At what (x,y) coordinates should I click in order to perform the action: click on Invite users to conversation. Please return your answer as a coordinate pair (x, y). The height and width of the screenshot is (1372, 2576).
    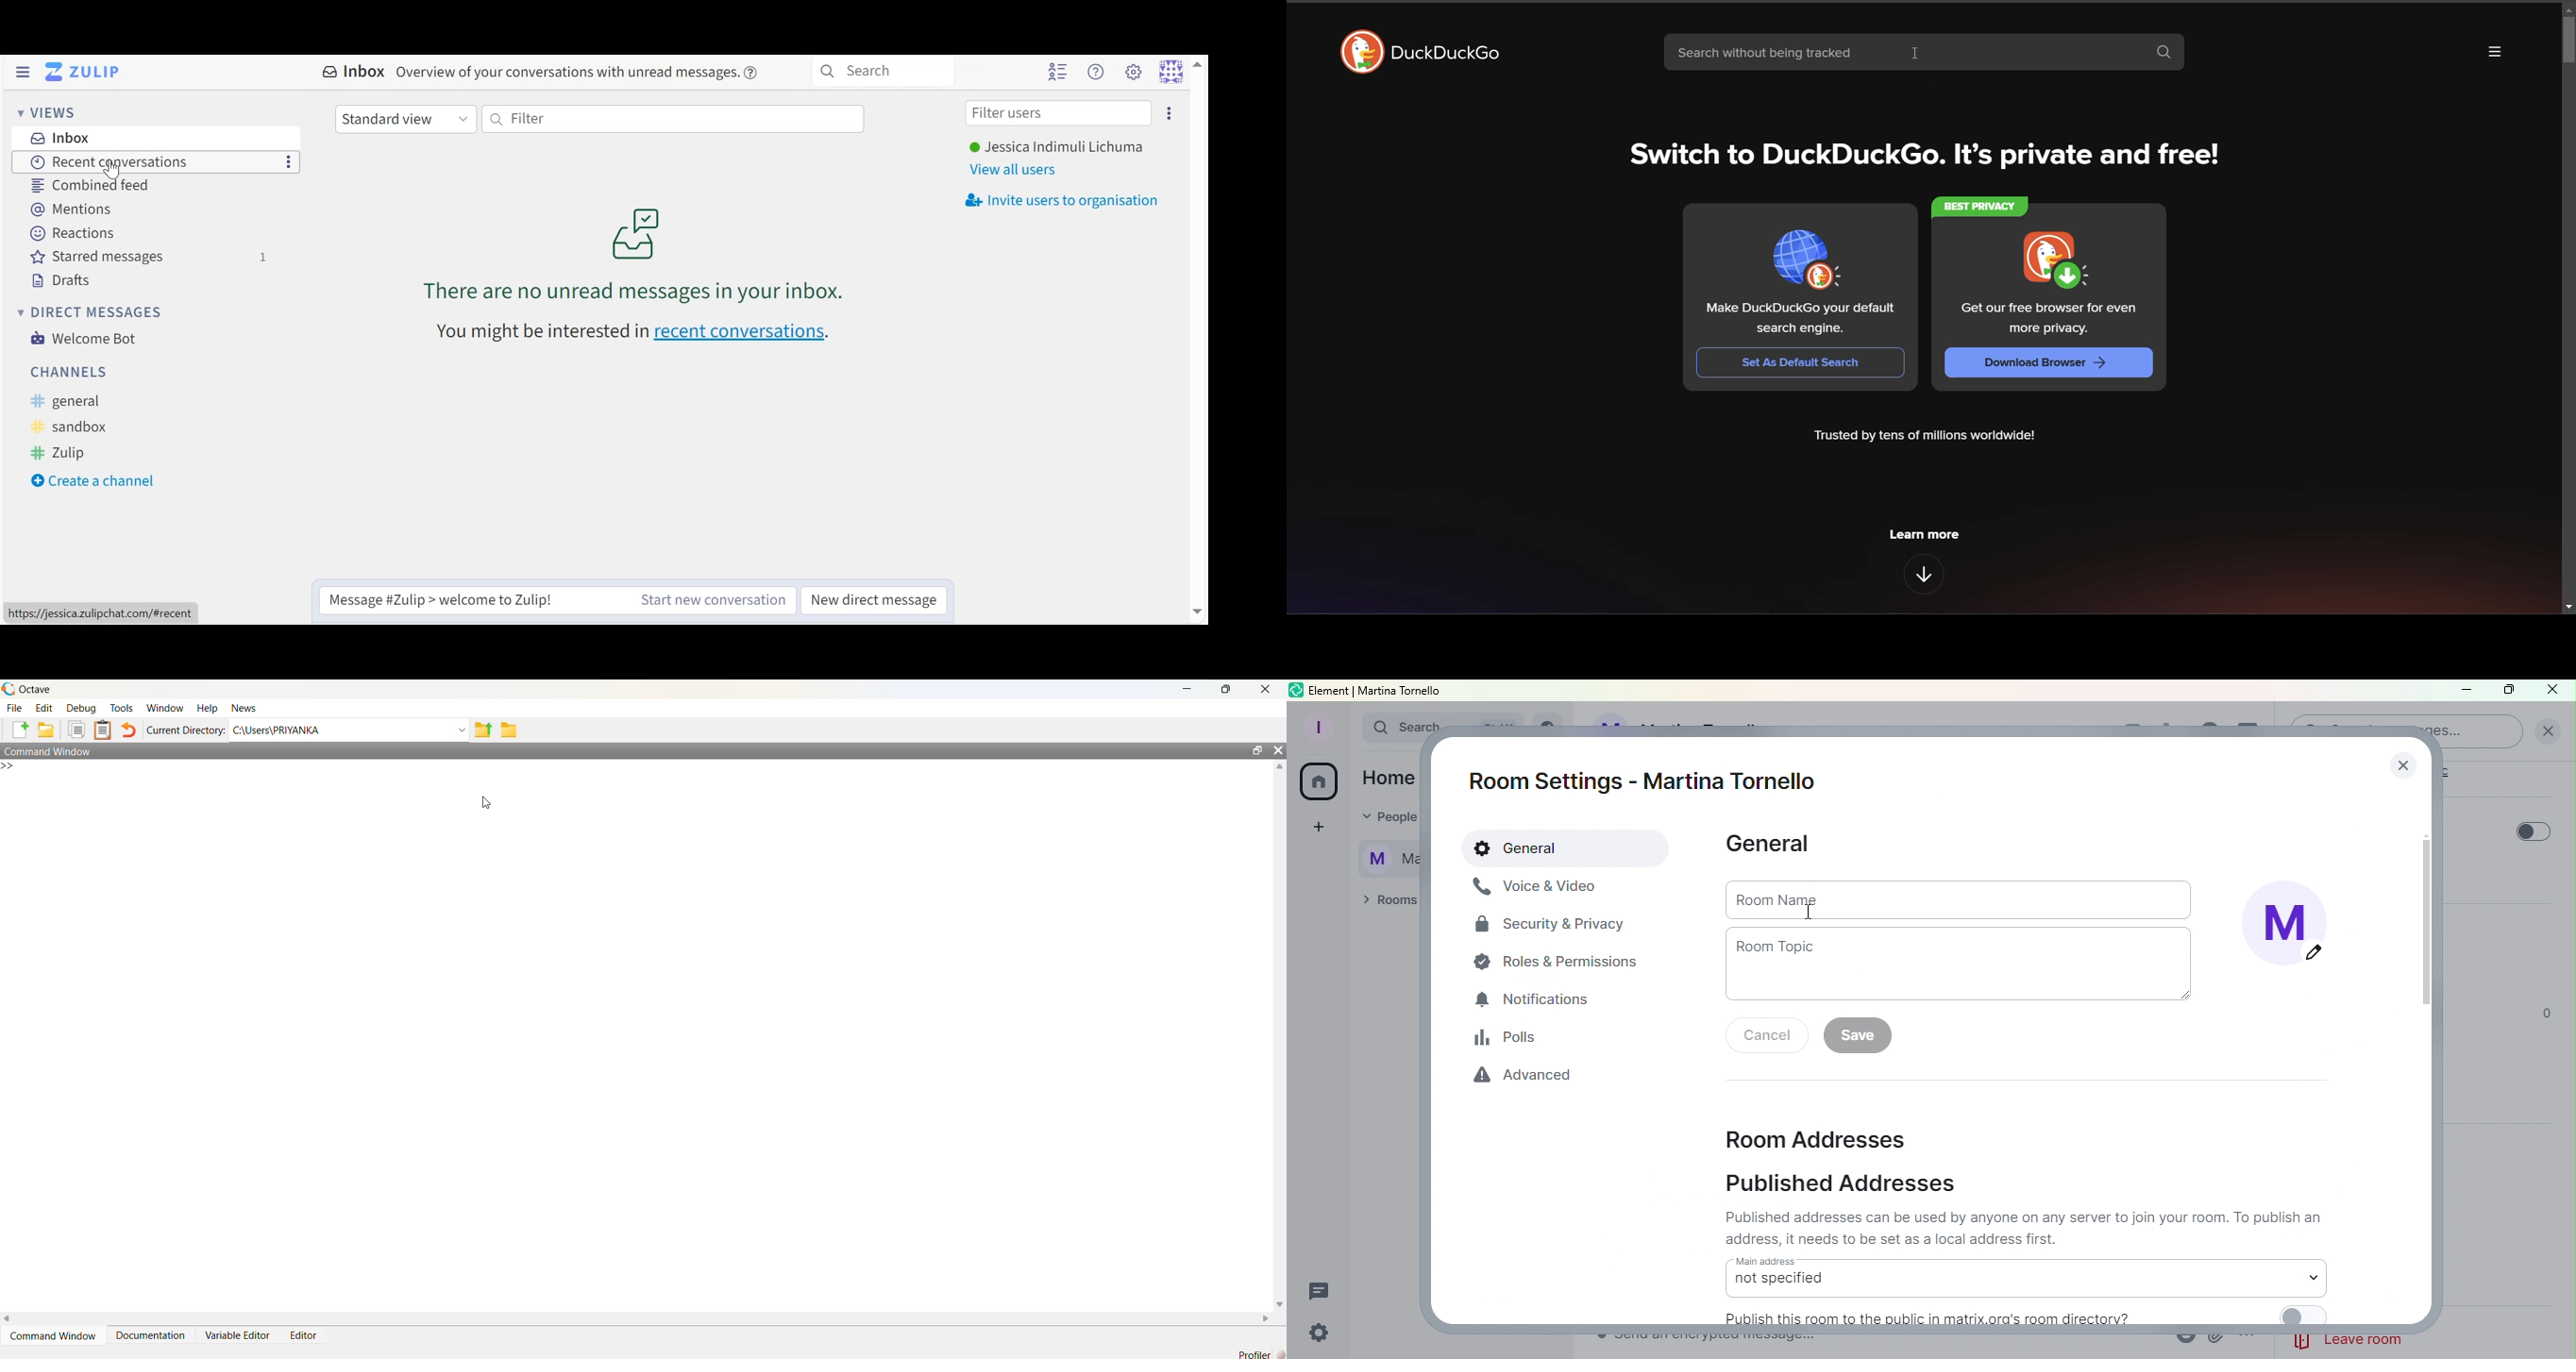
    Looking at the image, I should click on (1169, 113).